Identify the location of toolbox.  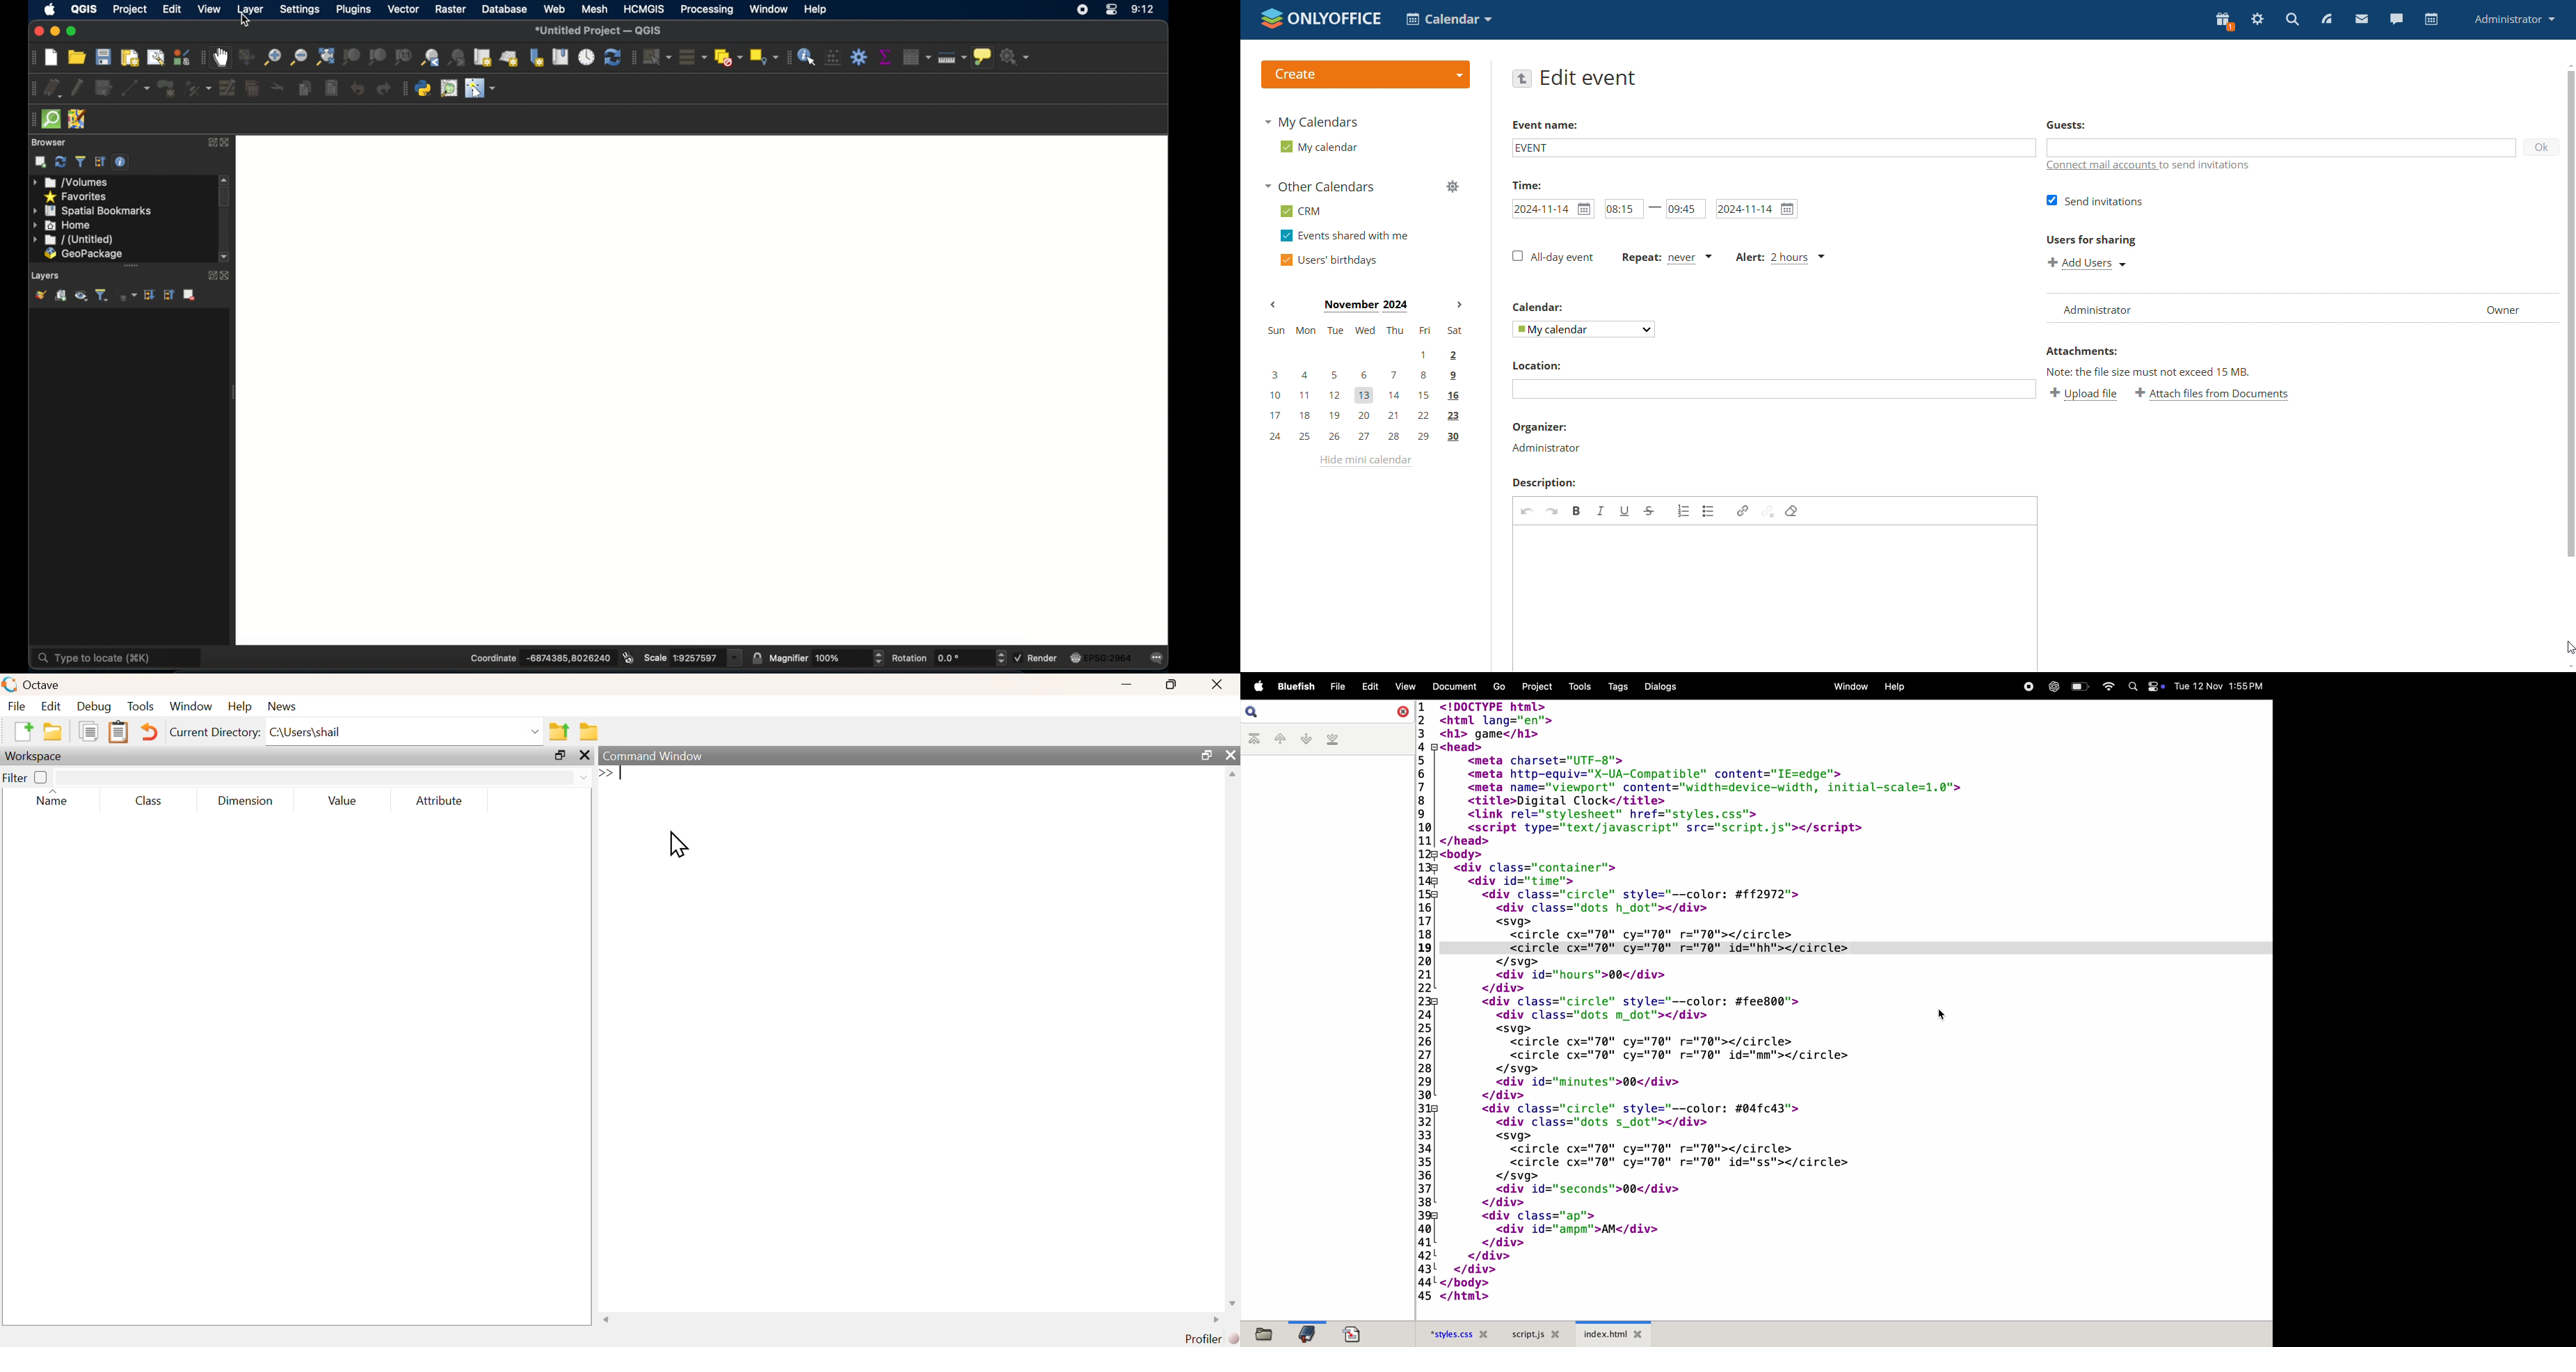
(859, 56).